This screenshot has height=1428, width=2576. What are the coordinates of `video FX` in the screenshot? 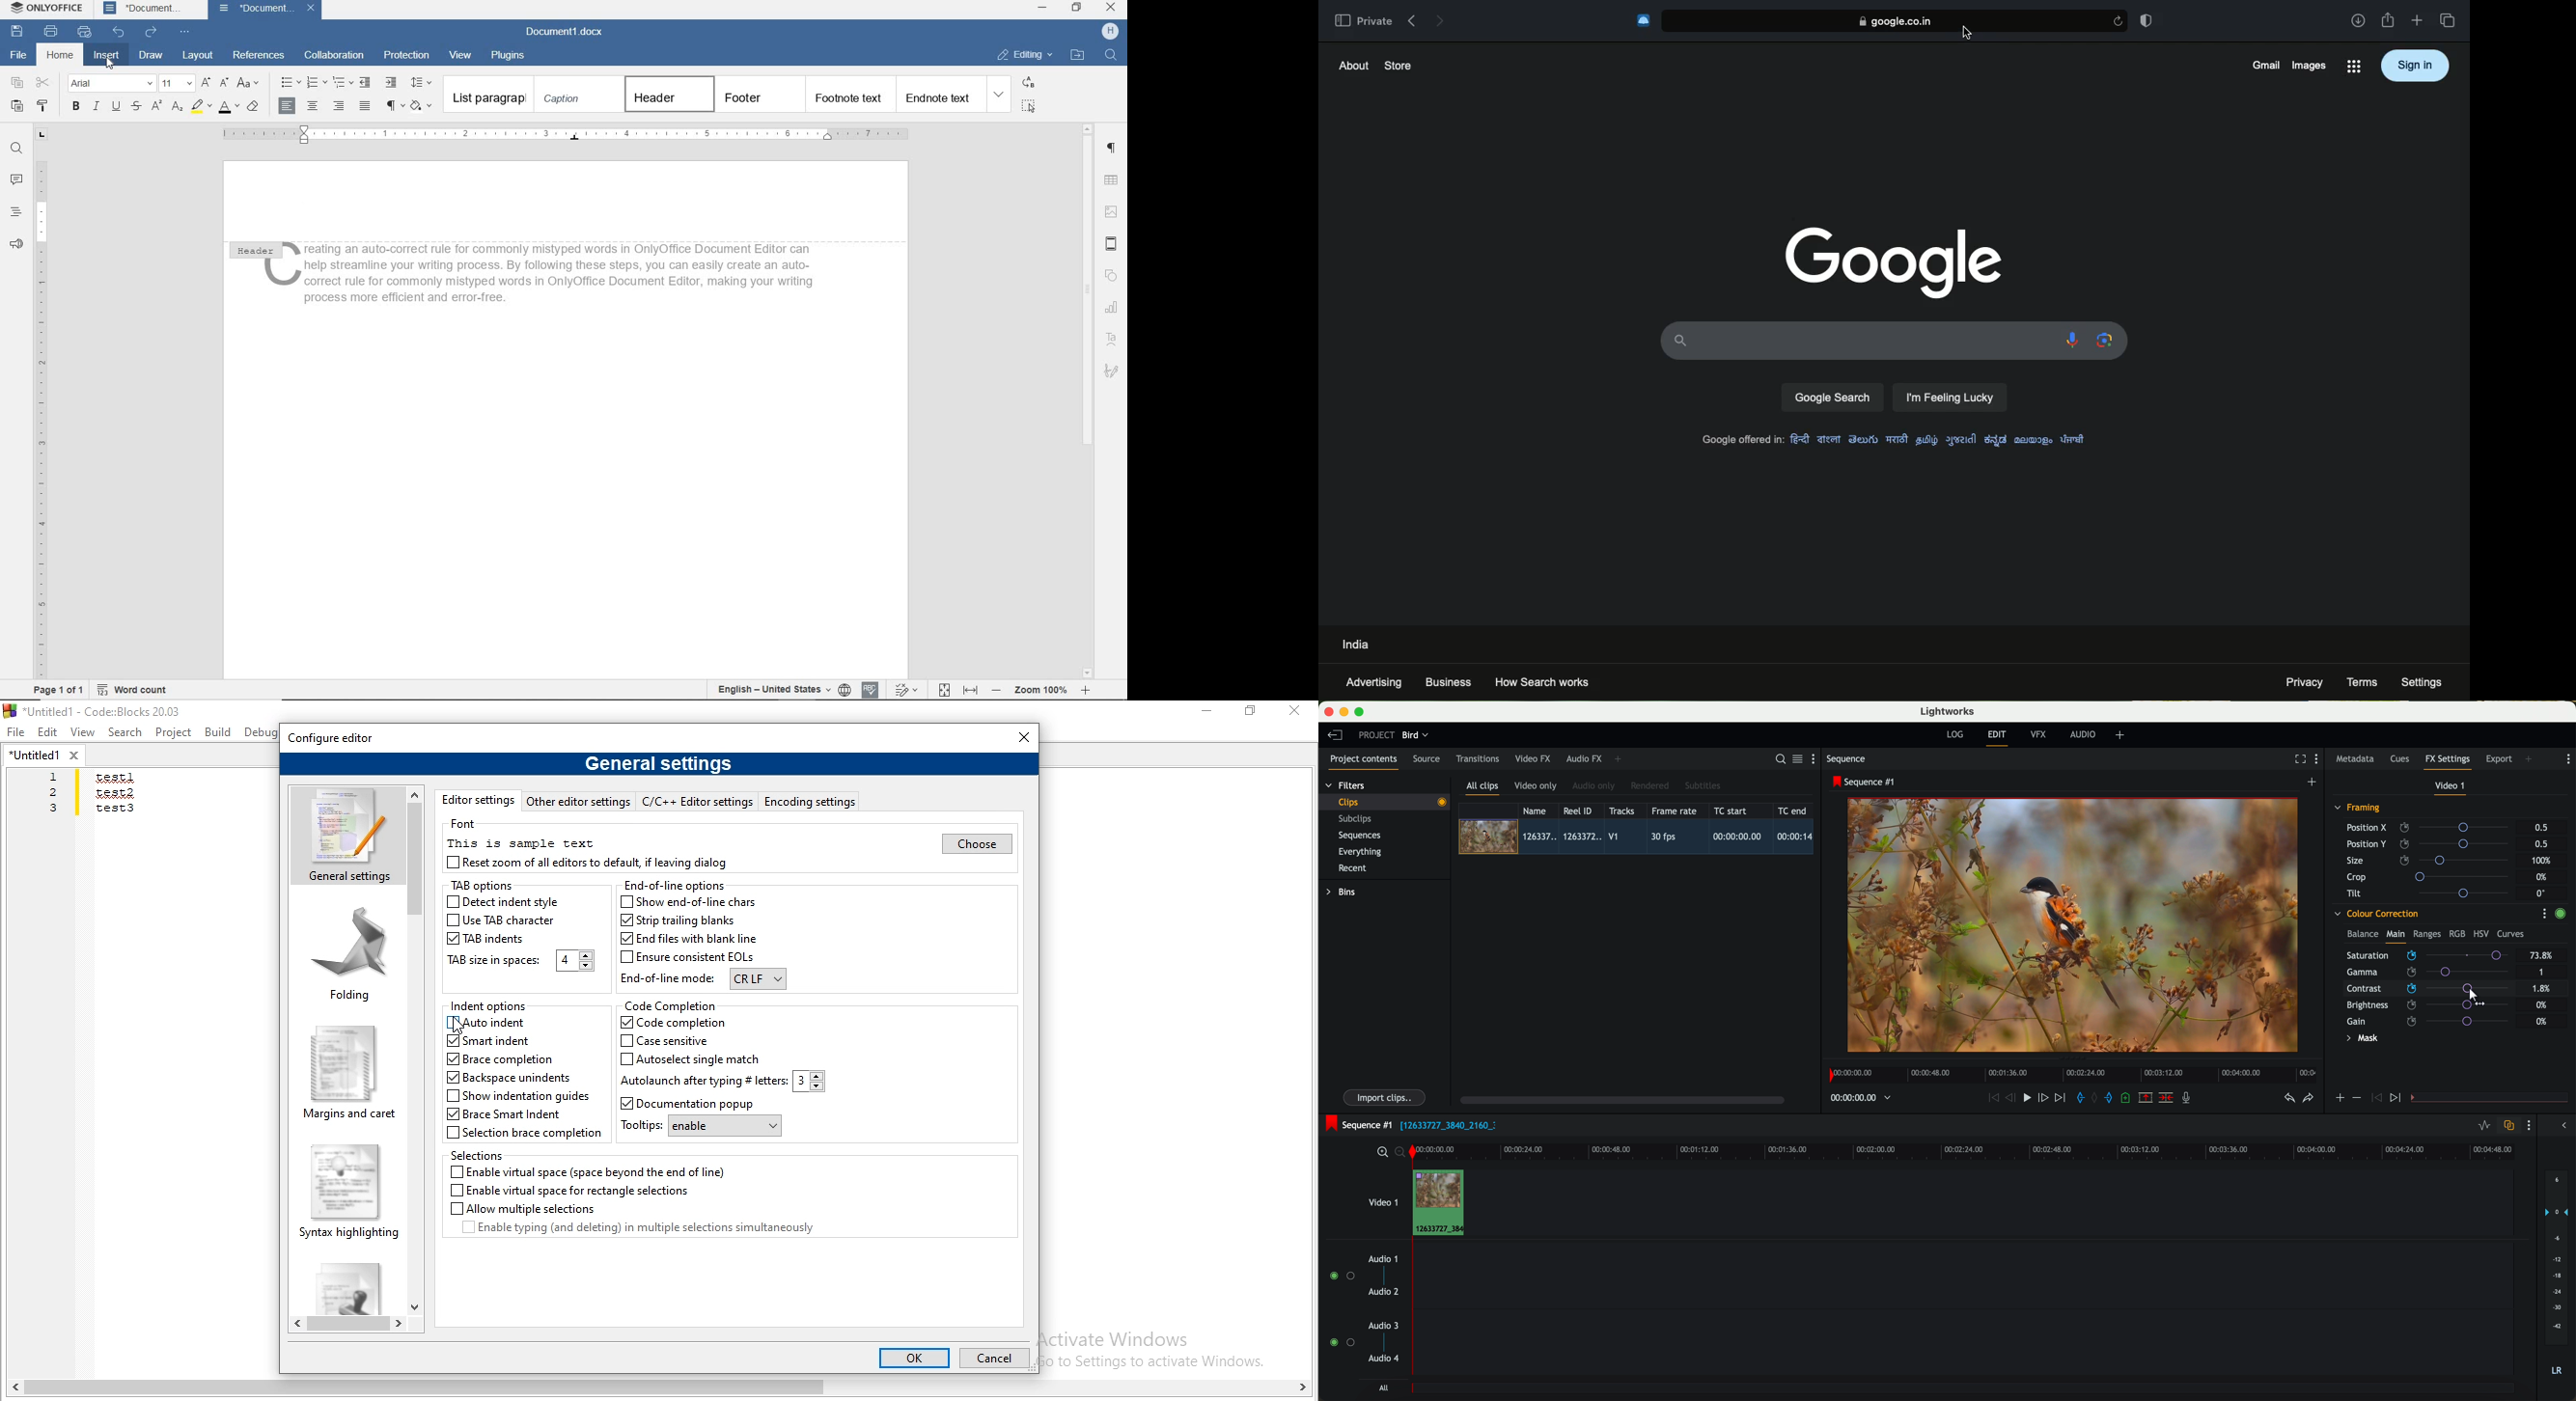 It's located at (1535, 759).